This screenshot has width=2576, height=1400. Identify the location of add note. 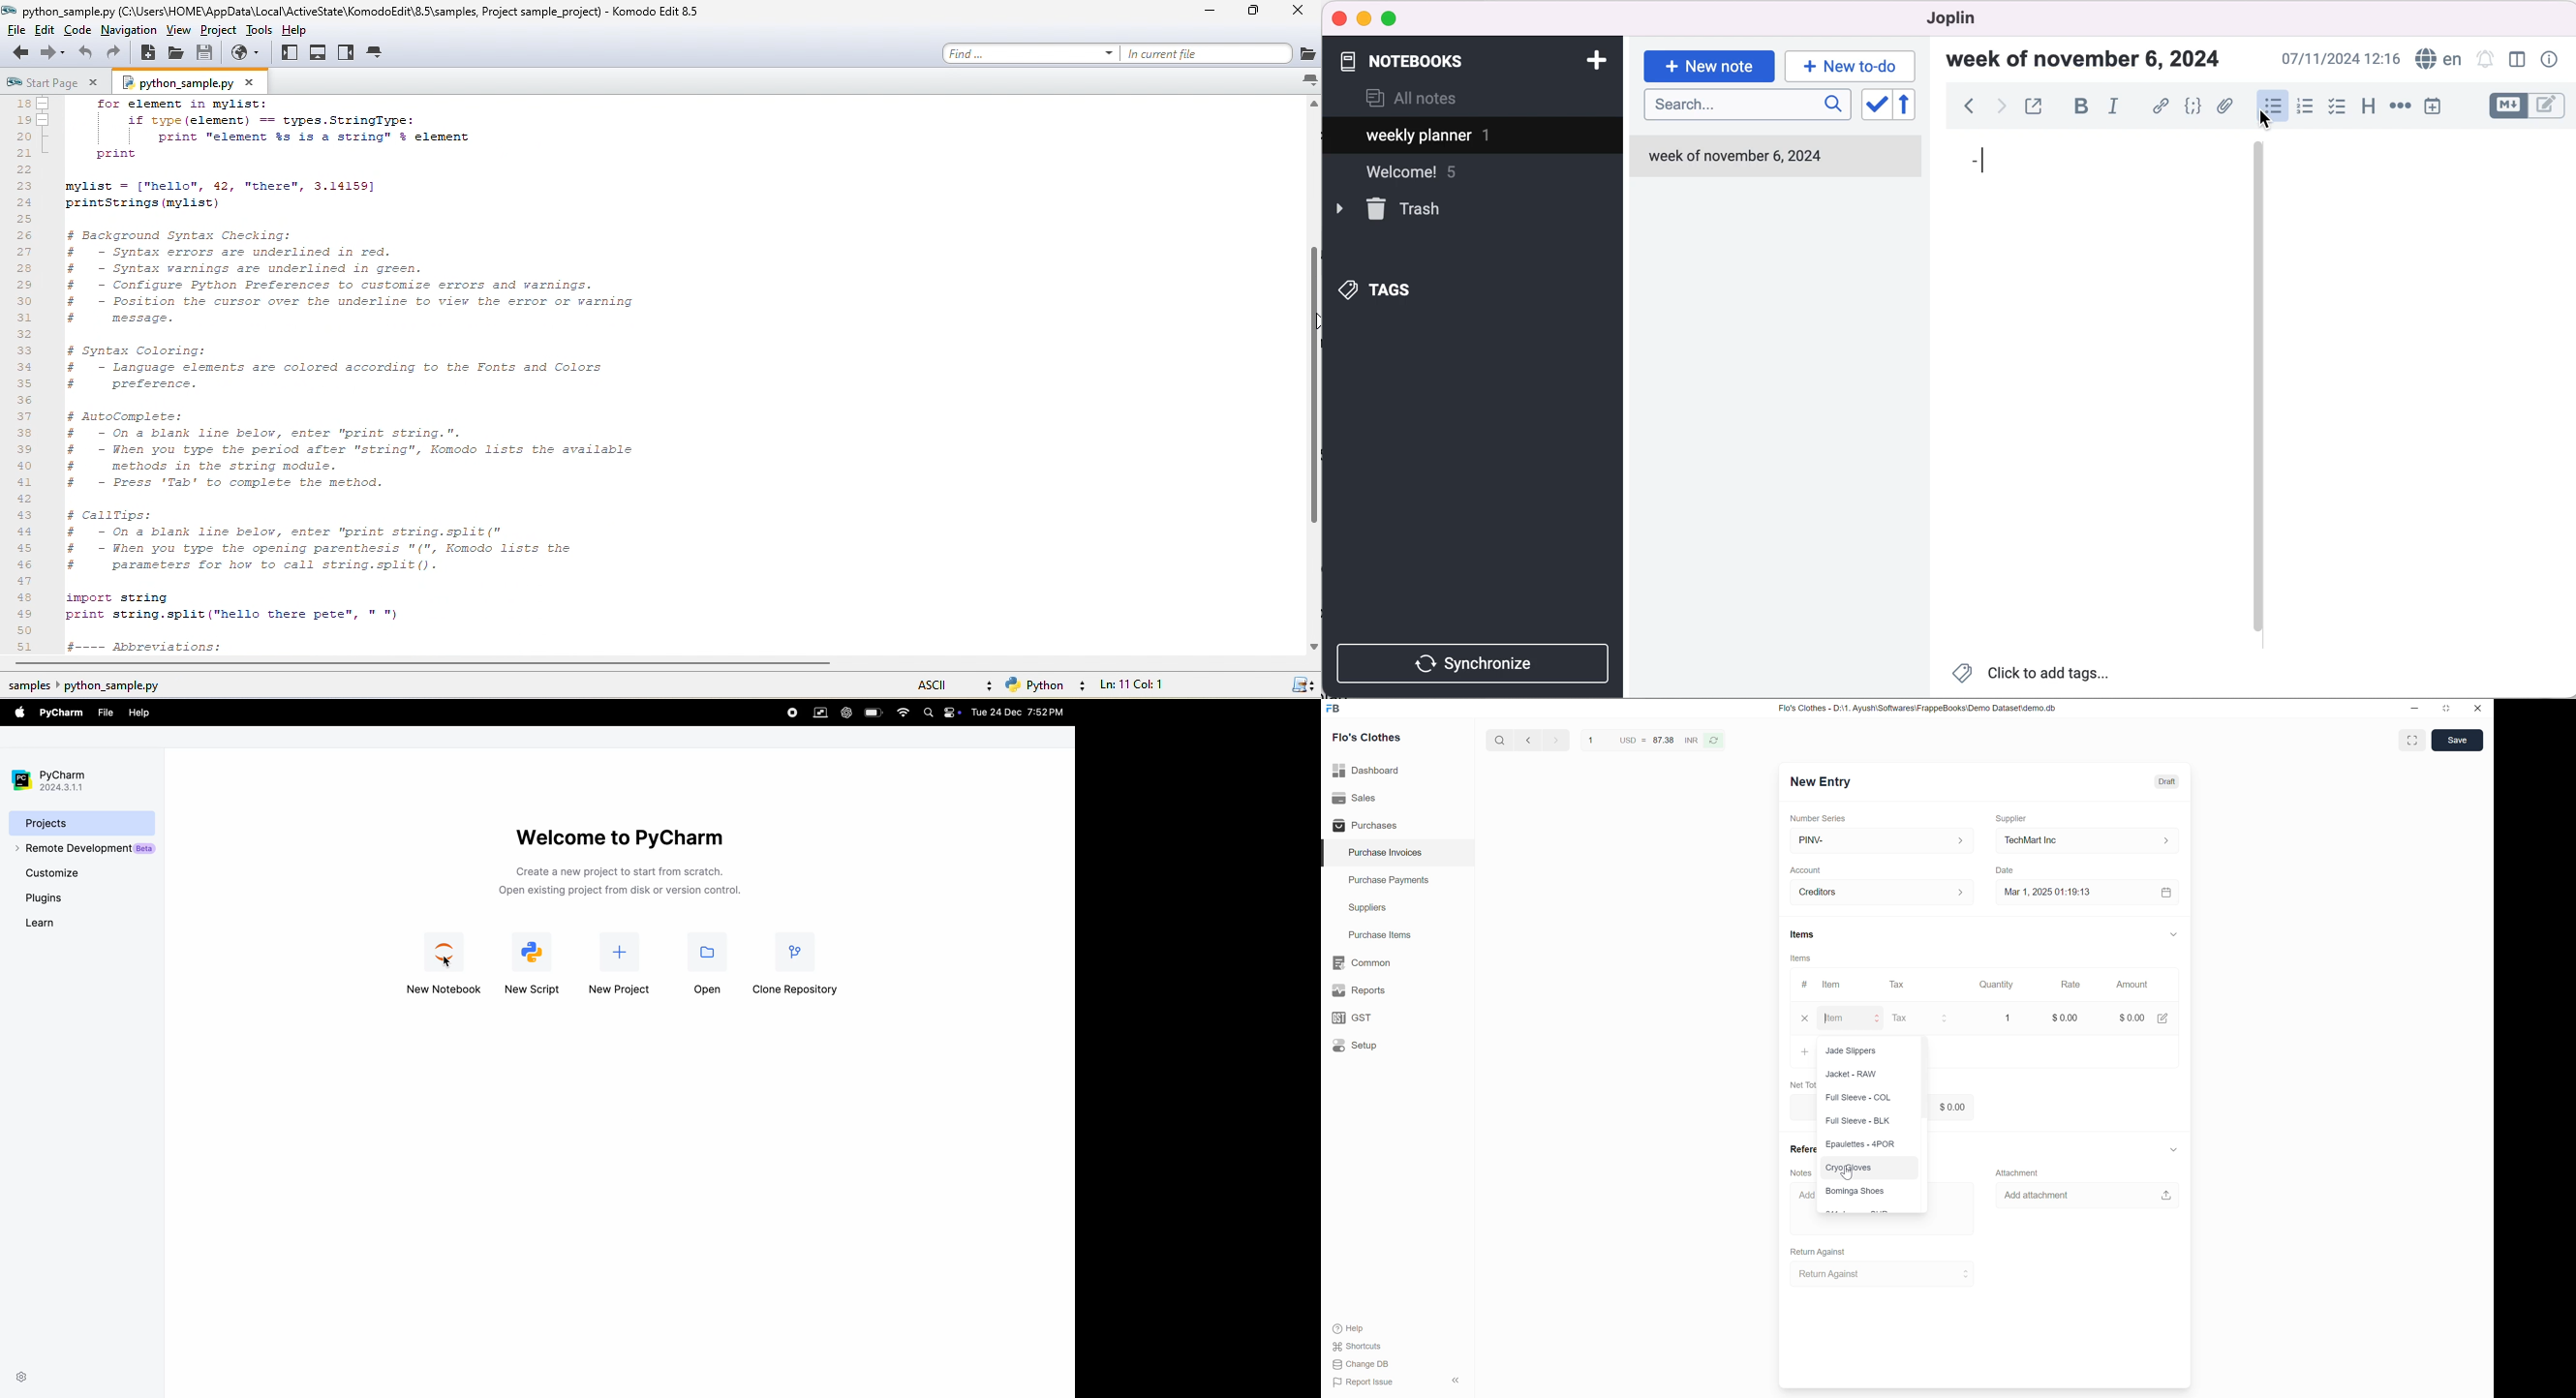
(1596, 59).